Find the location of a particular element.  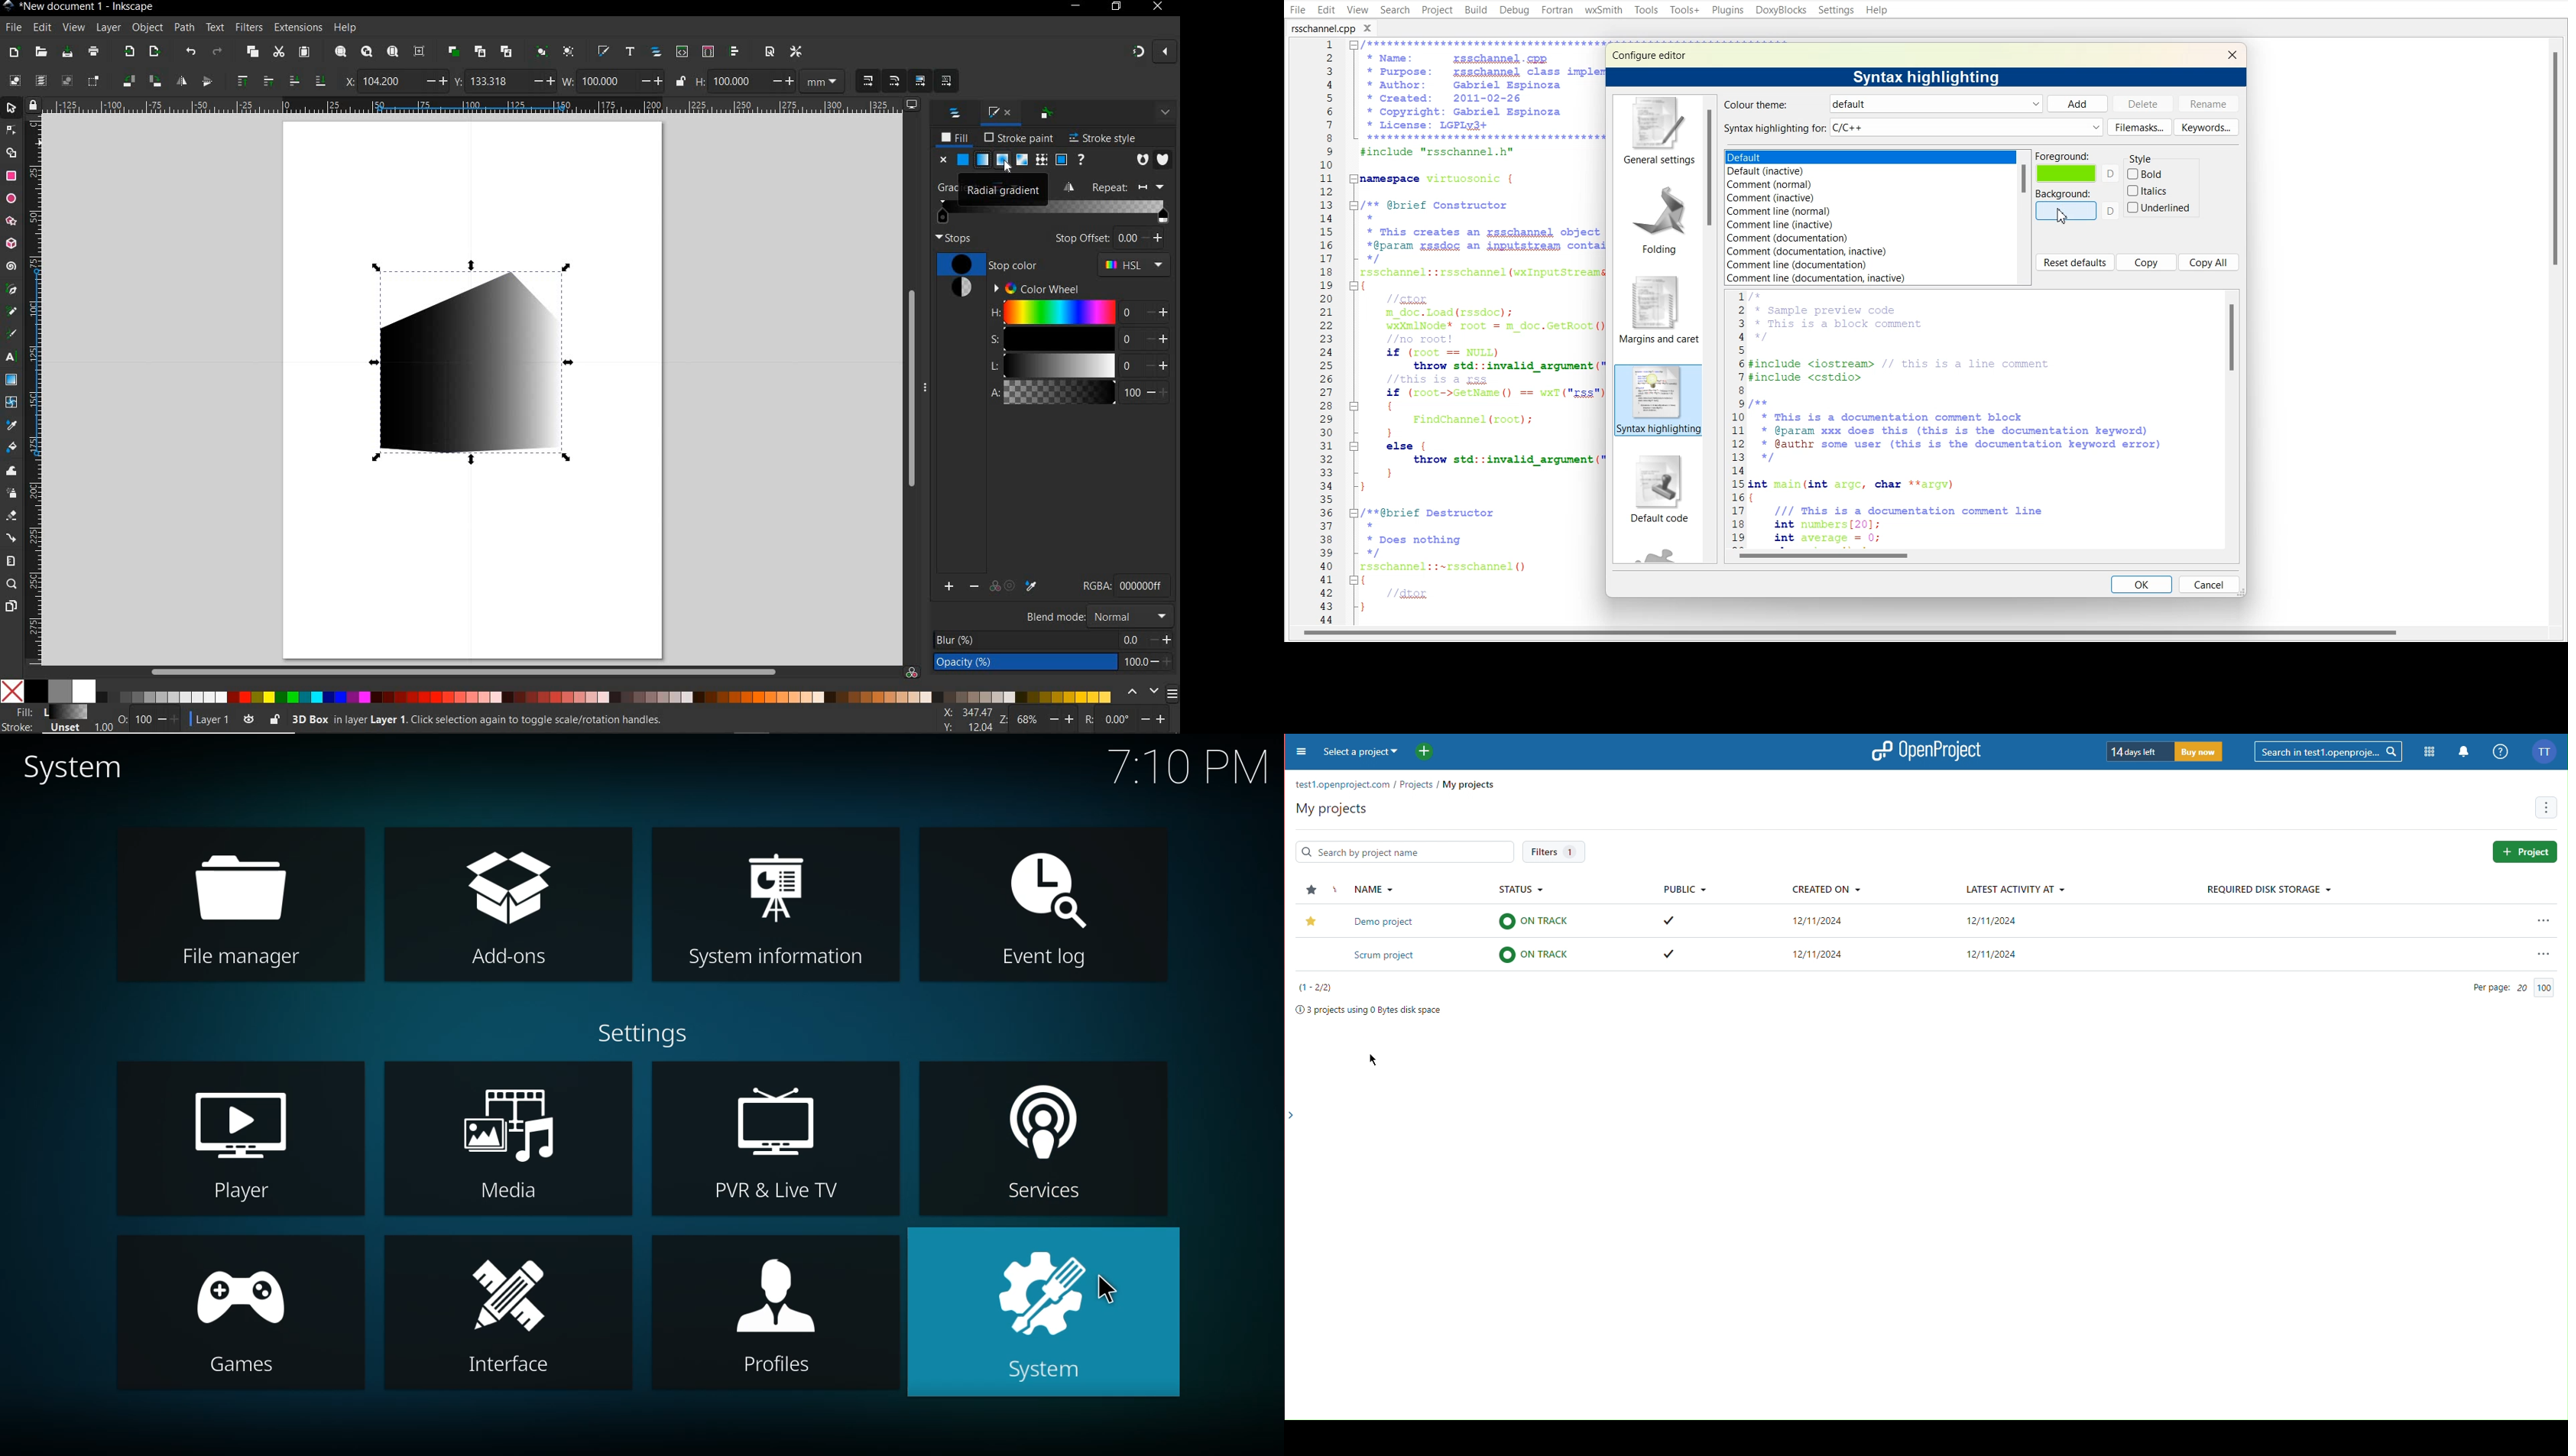

MOVE PATTERNS is located at coordinates (947, 82).